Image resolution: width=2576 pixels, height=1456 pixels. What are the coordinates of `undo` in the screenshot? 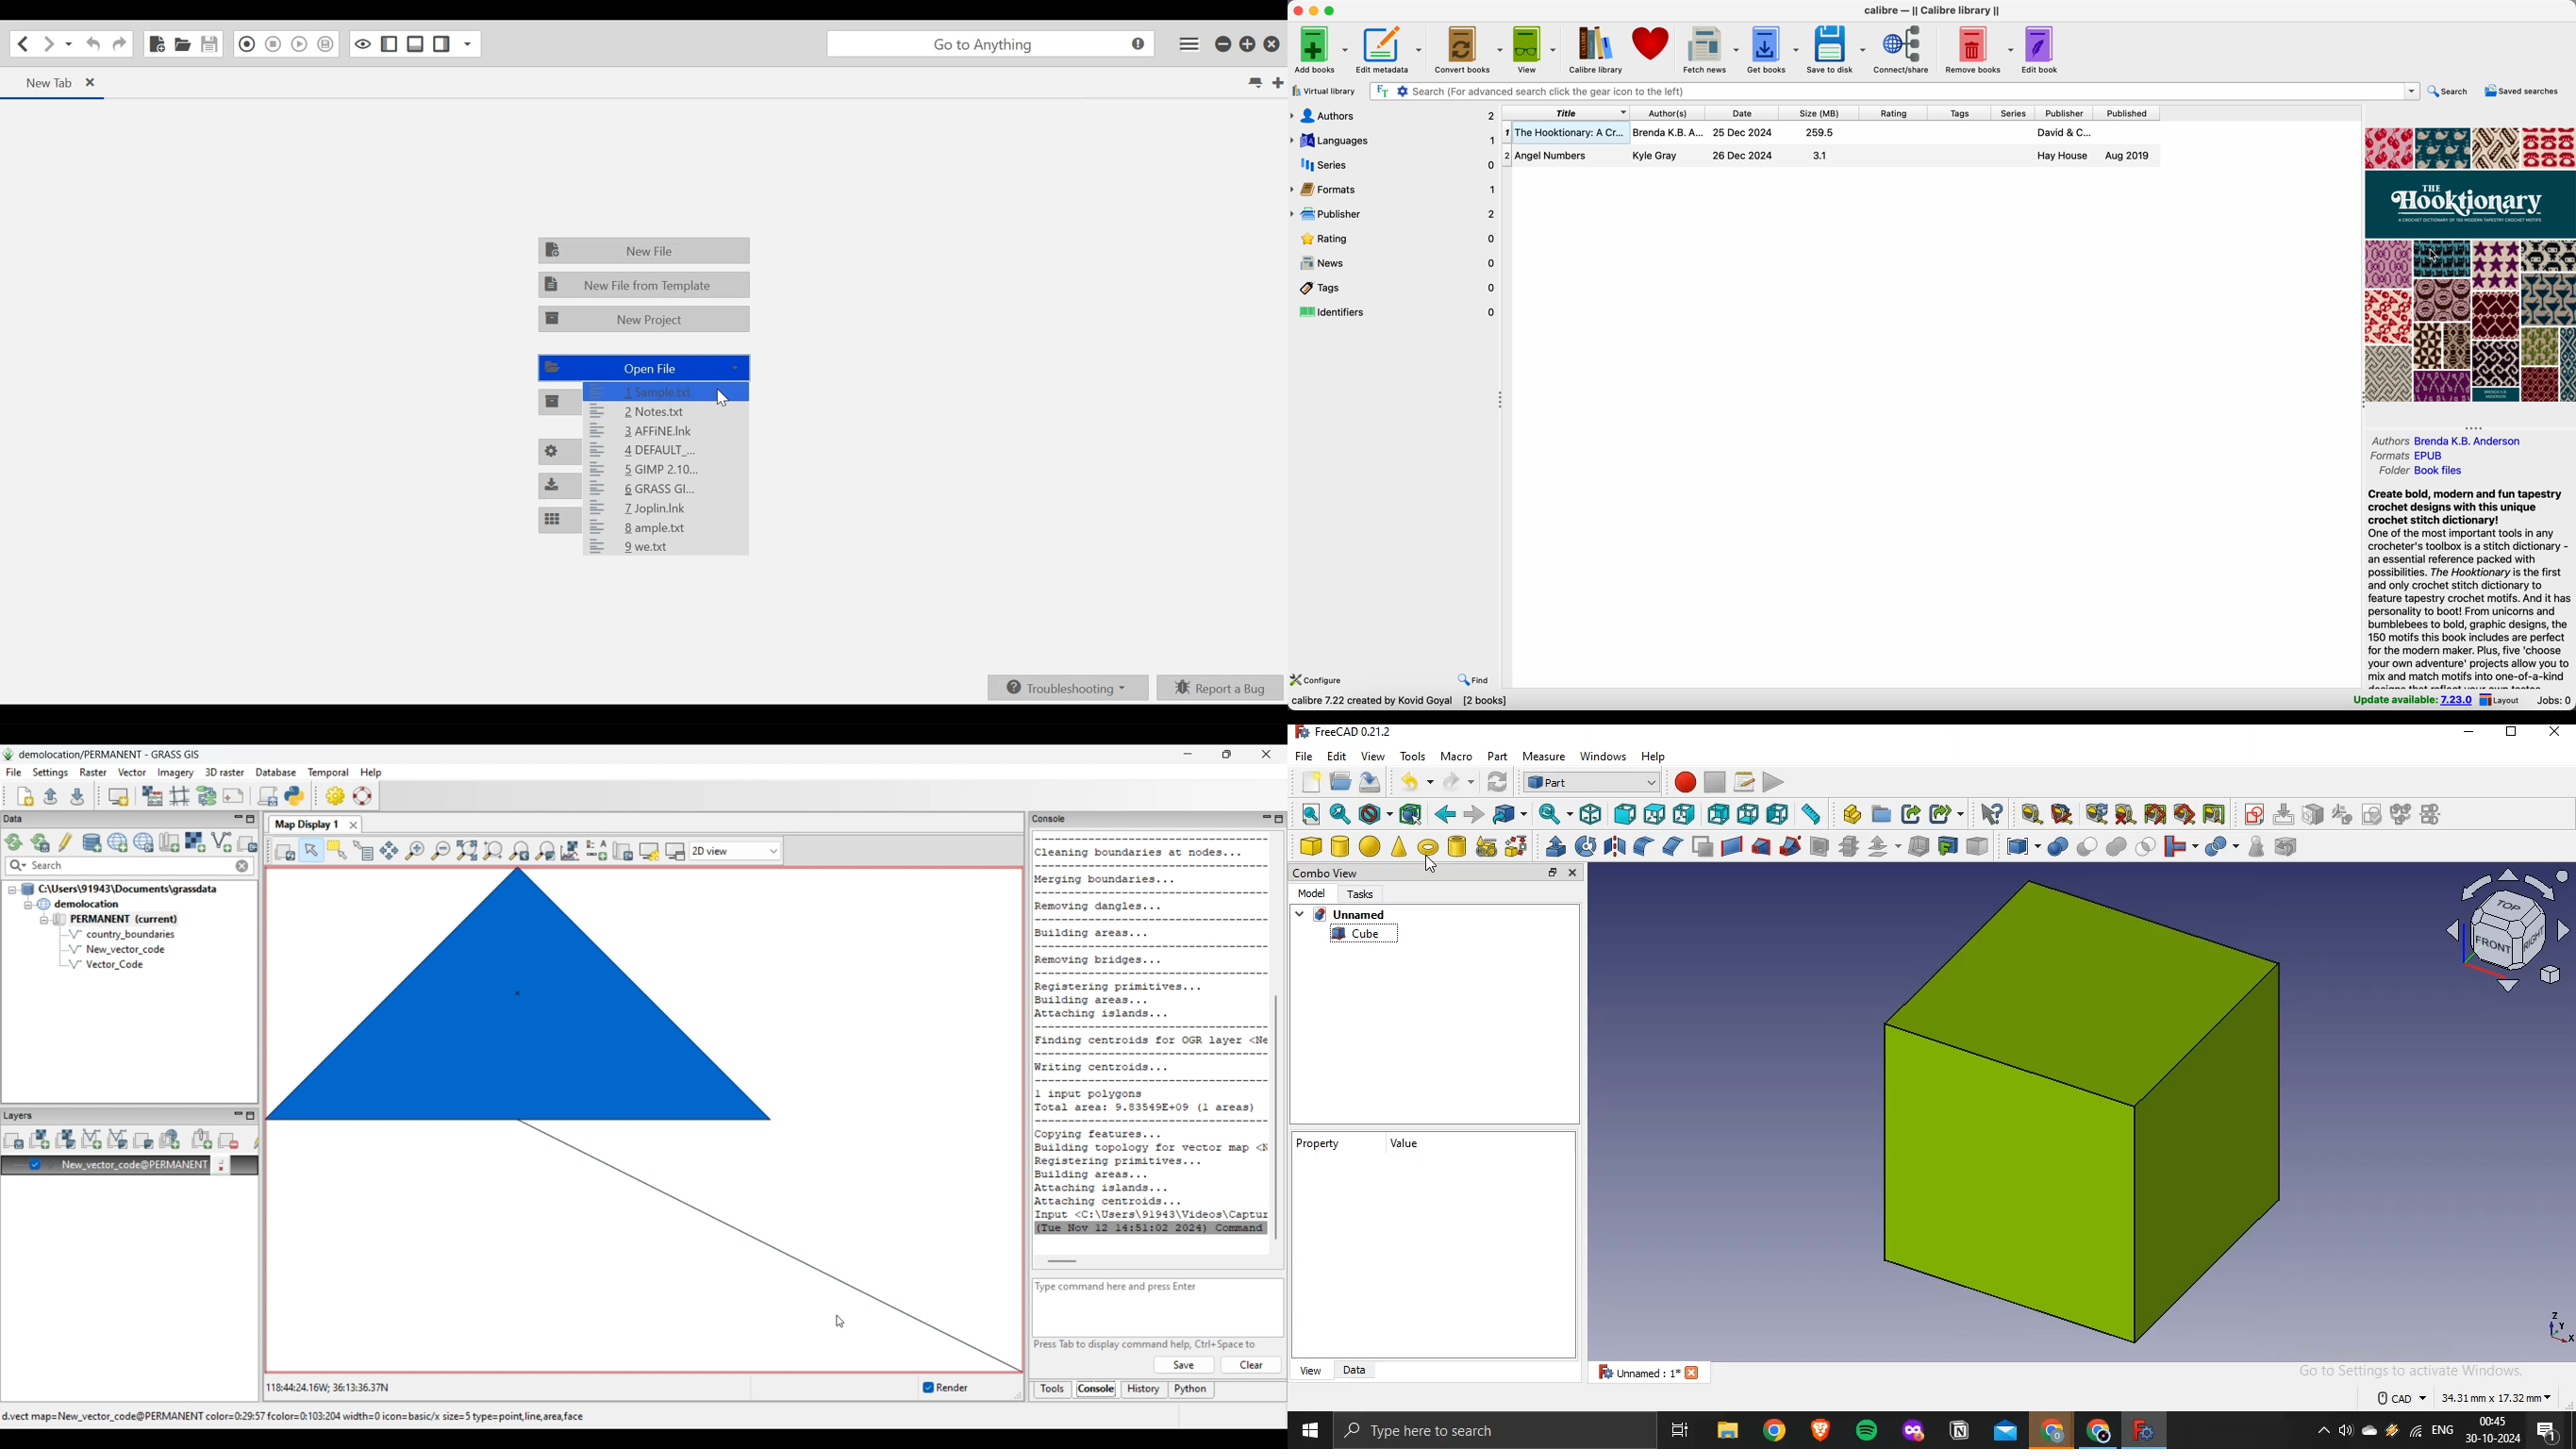 It's located at (1411, 782).